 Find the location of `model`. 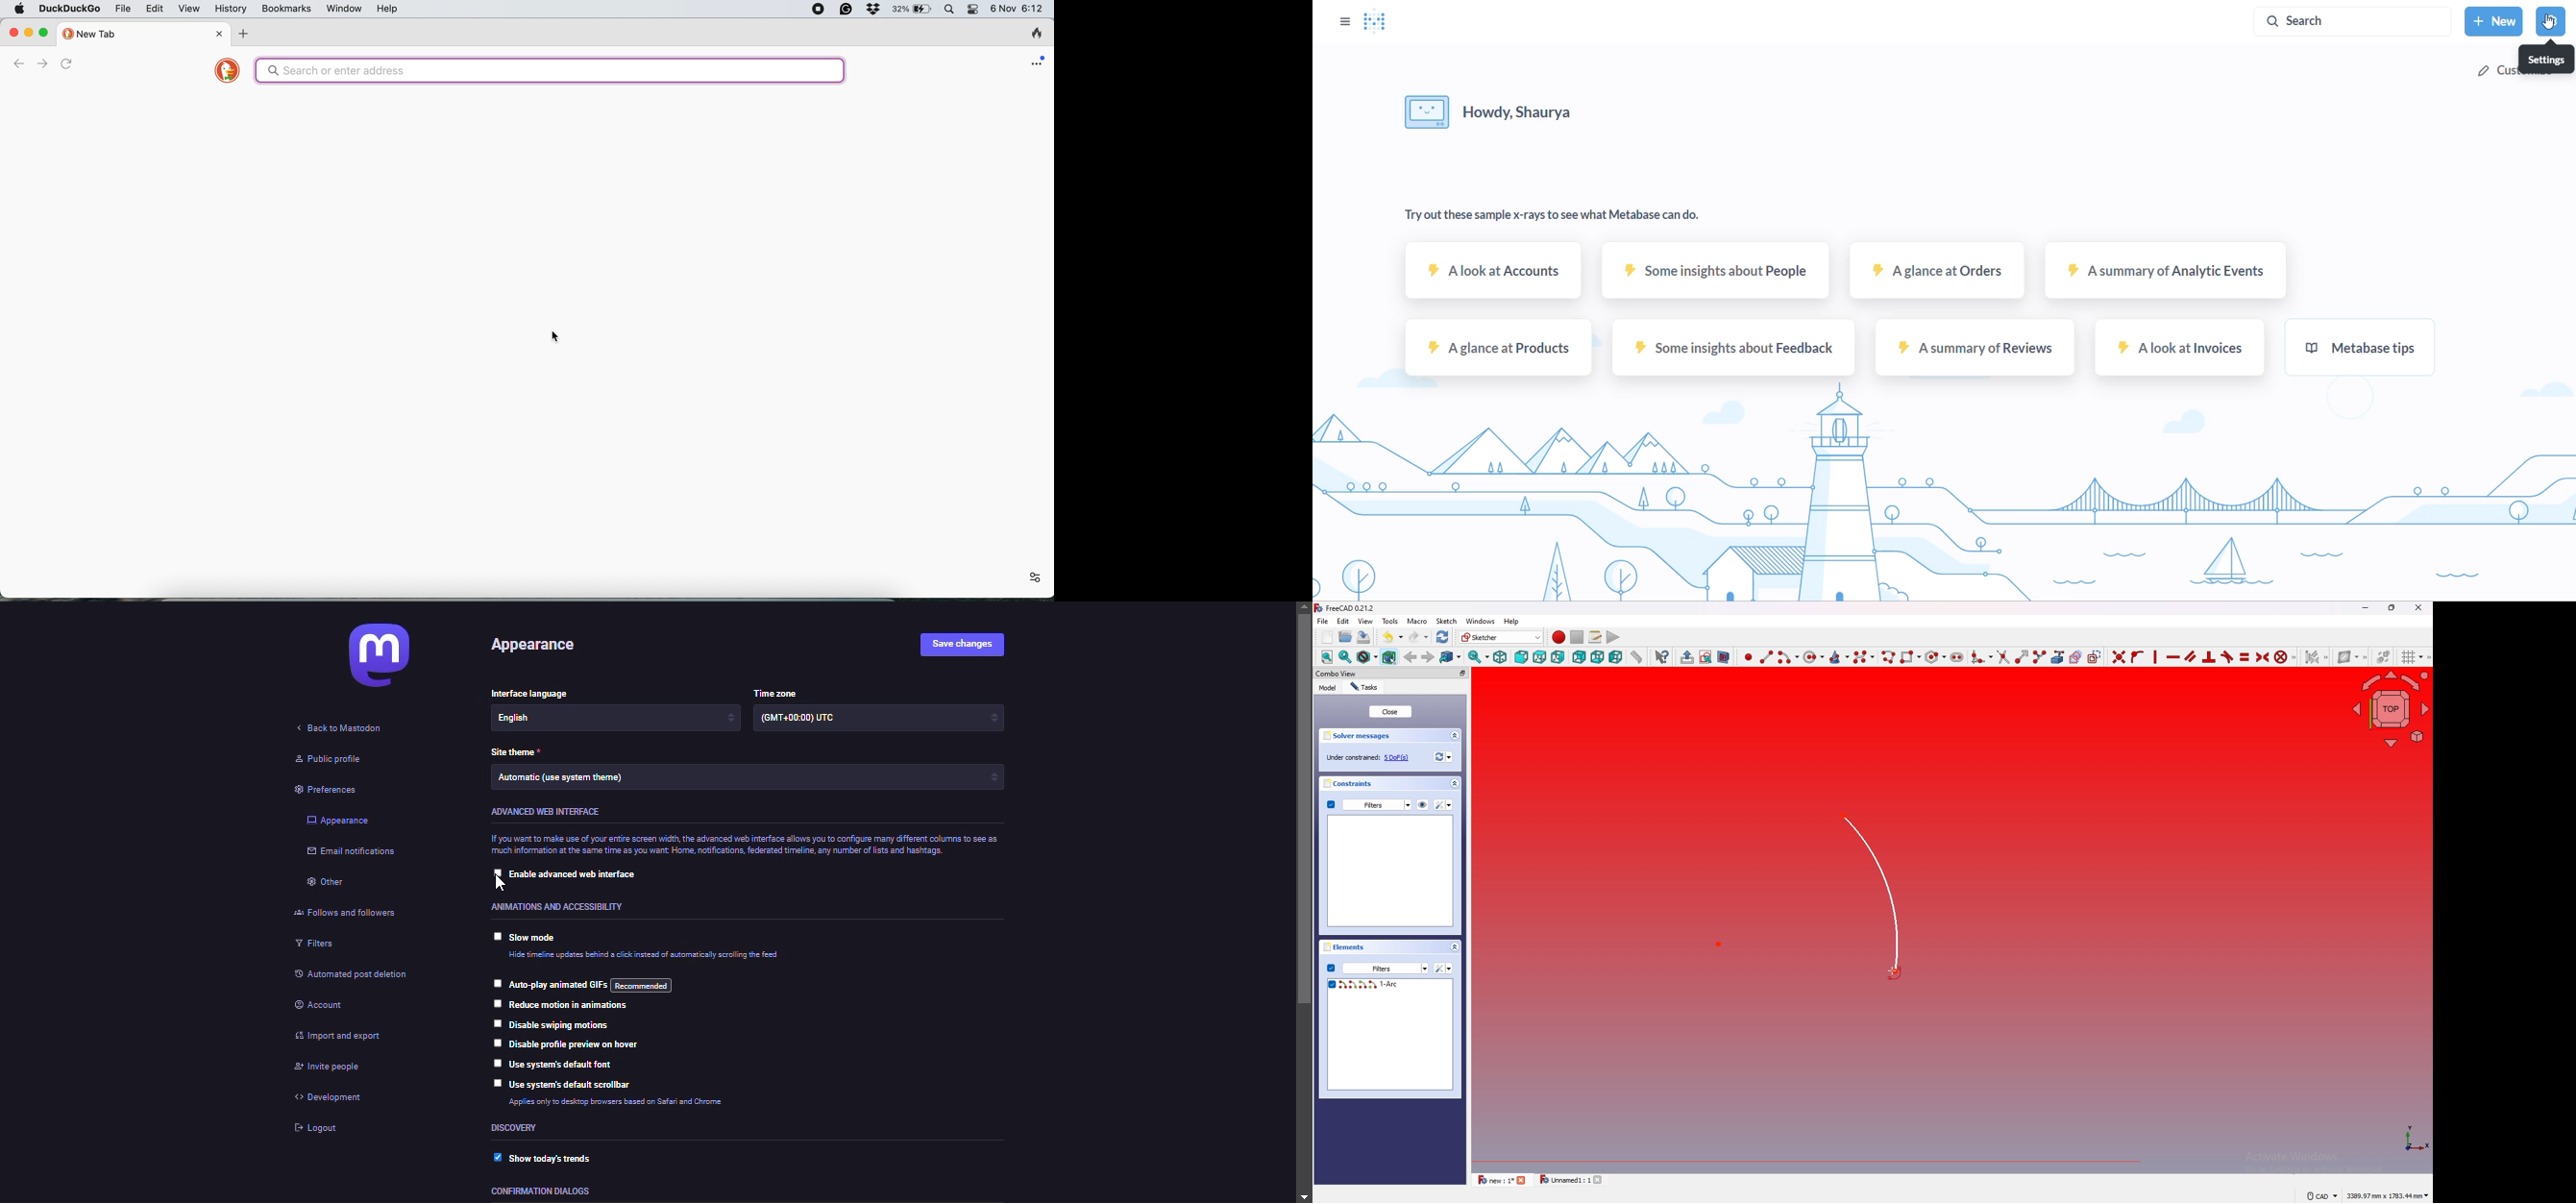

model is located at coordinates (1328, 688).